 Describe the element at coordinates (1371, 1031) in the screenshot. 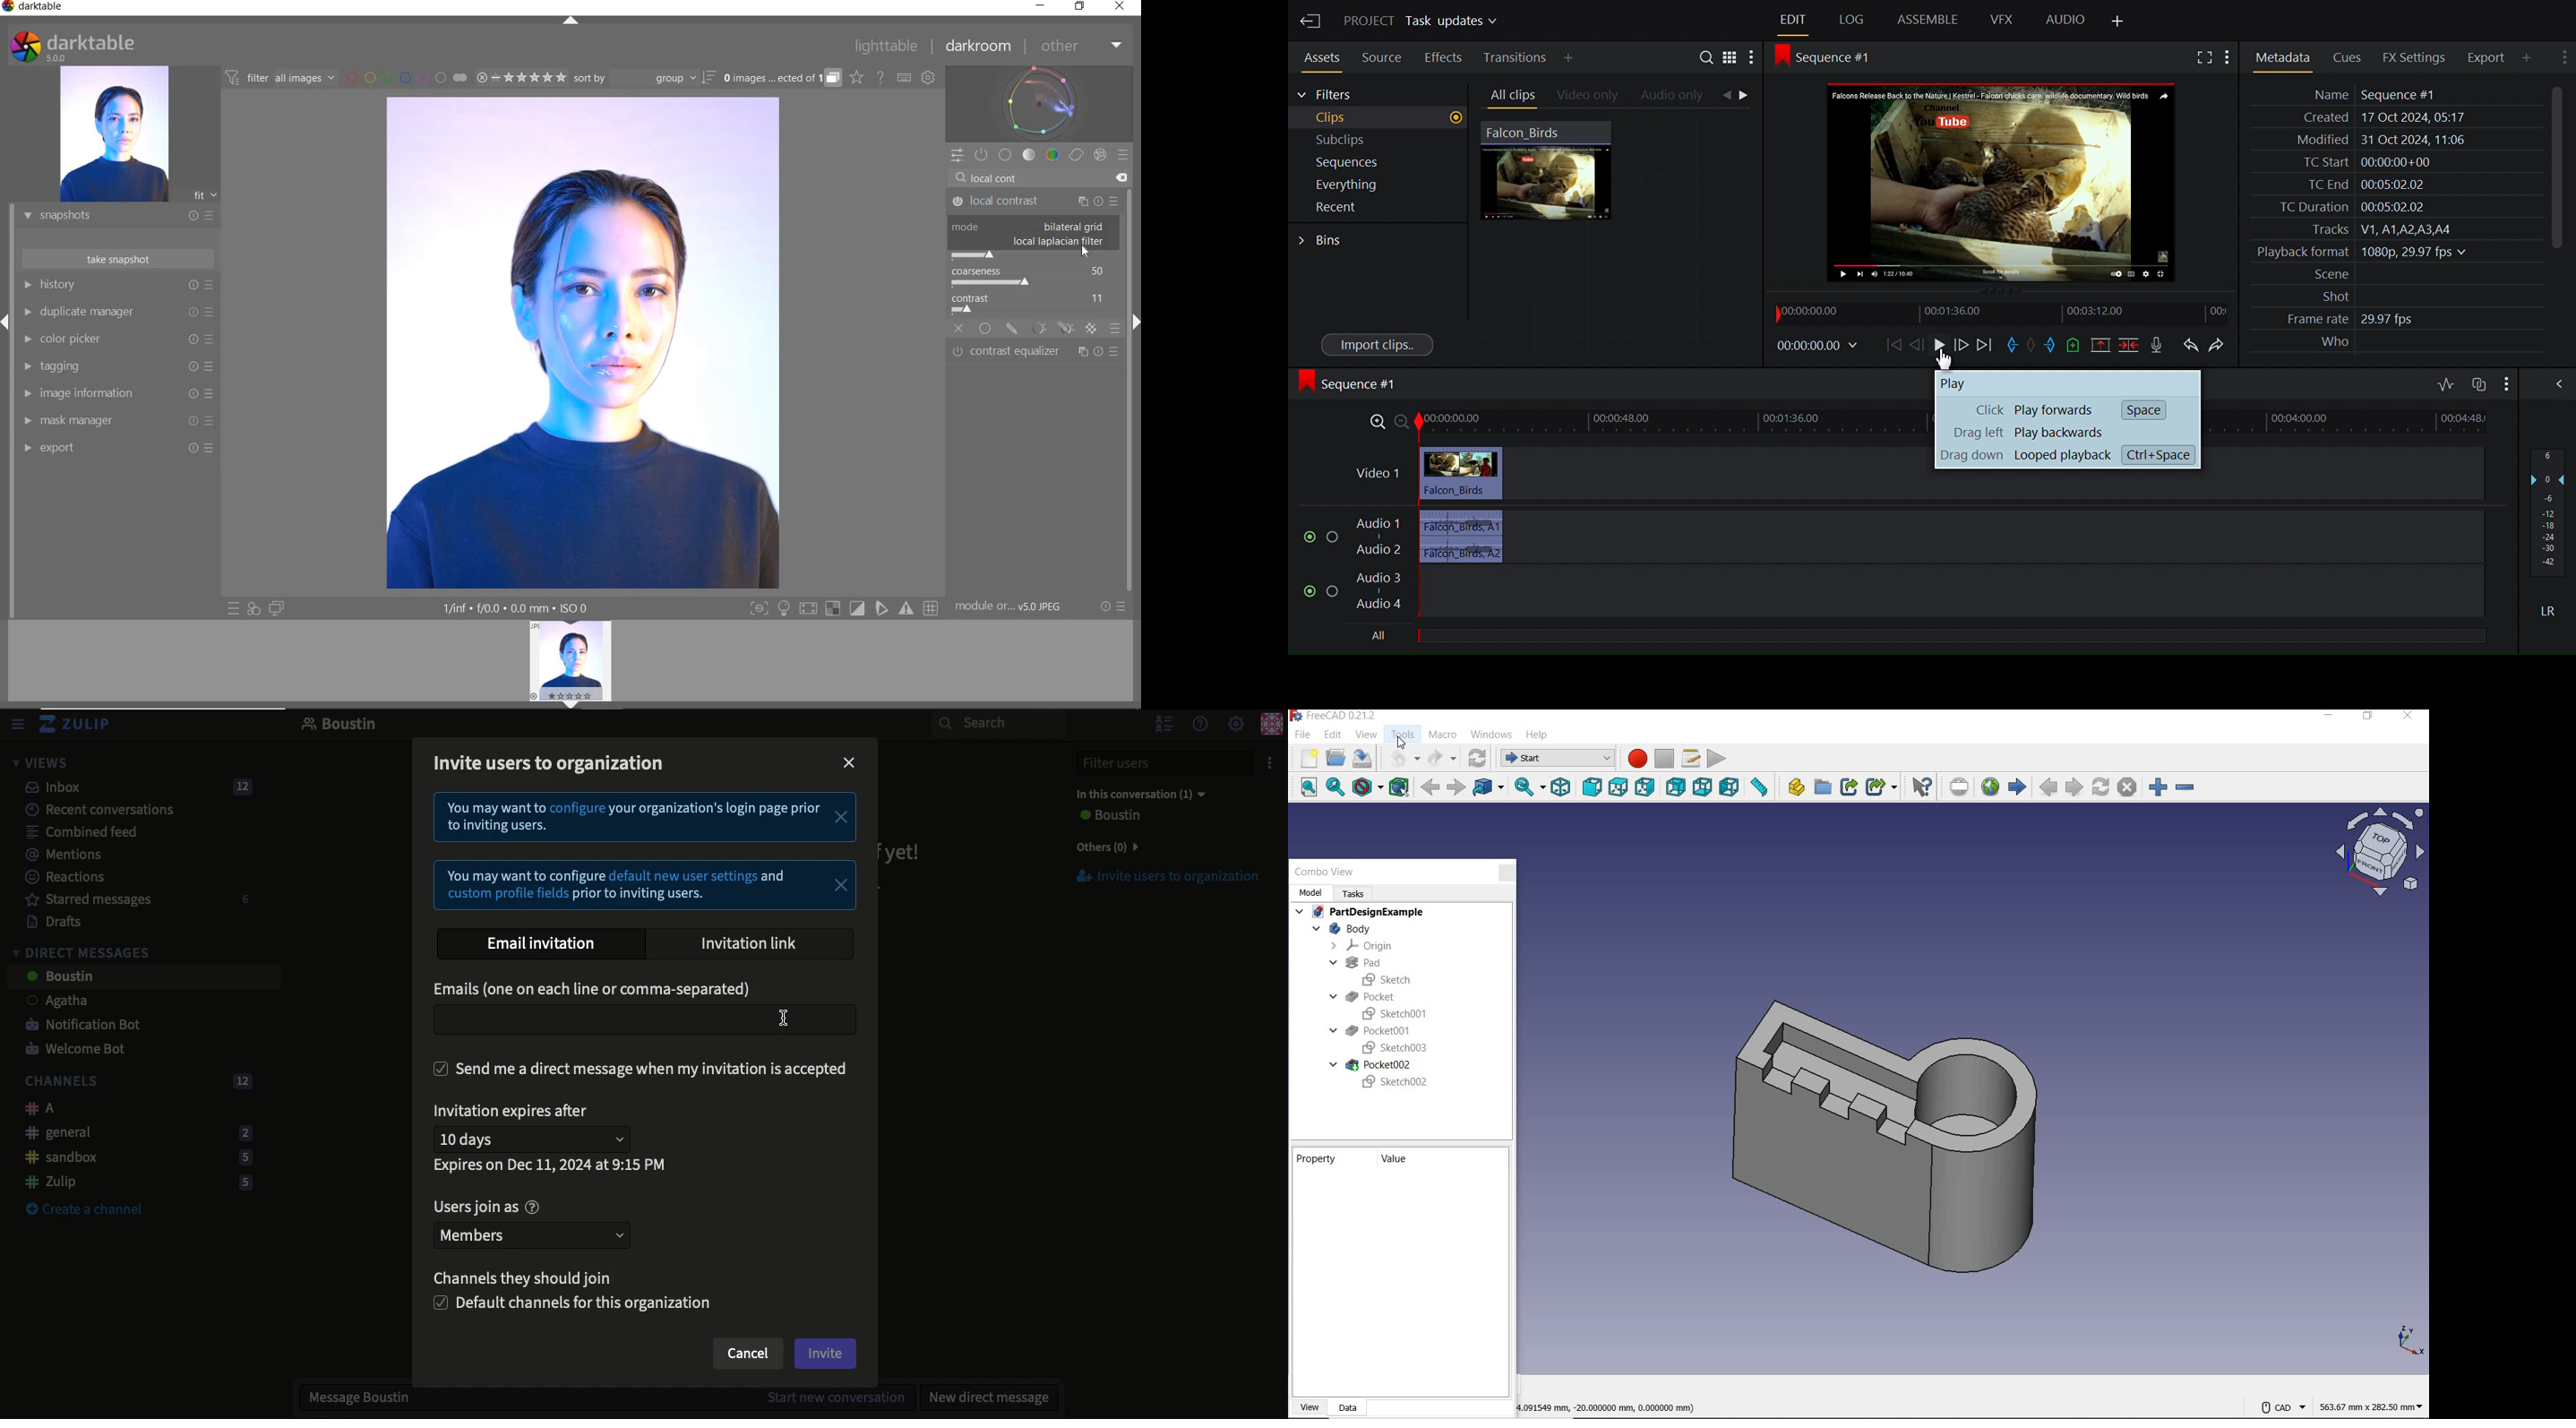

I see `Pocket001` at that location.